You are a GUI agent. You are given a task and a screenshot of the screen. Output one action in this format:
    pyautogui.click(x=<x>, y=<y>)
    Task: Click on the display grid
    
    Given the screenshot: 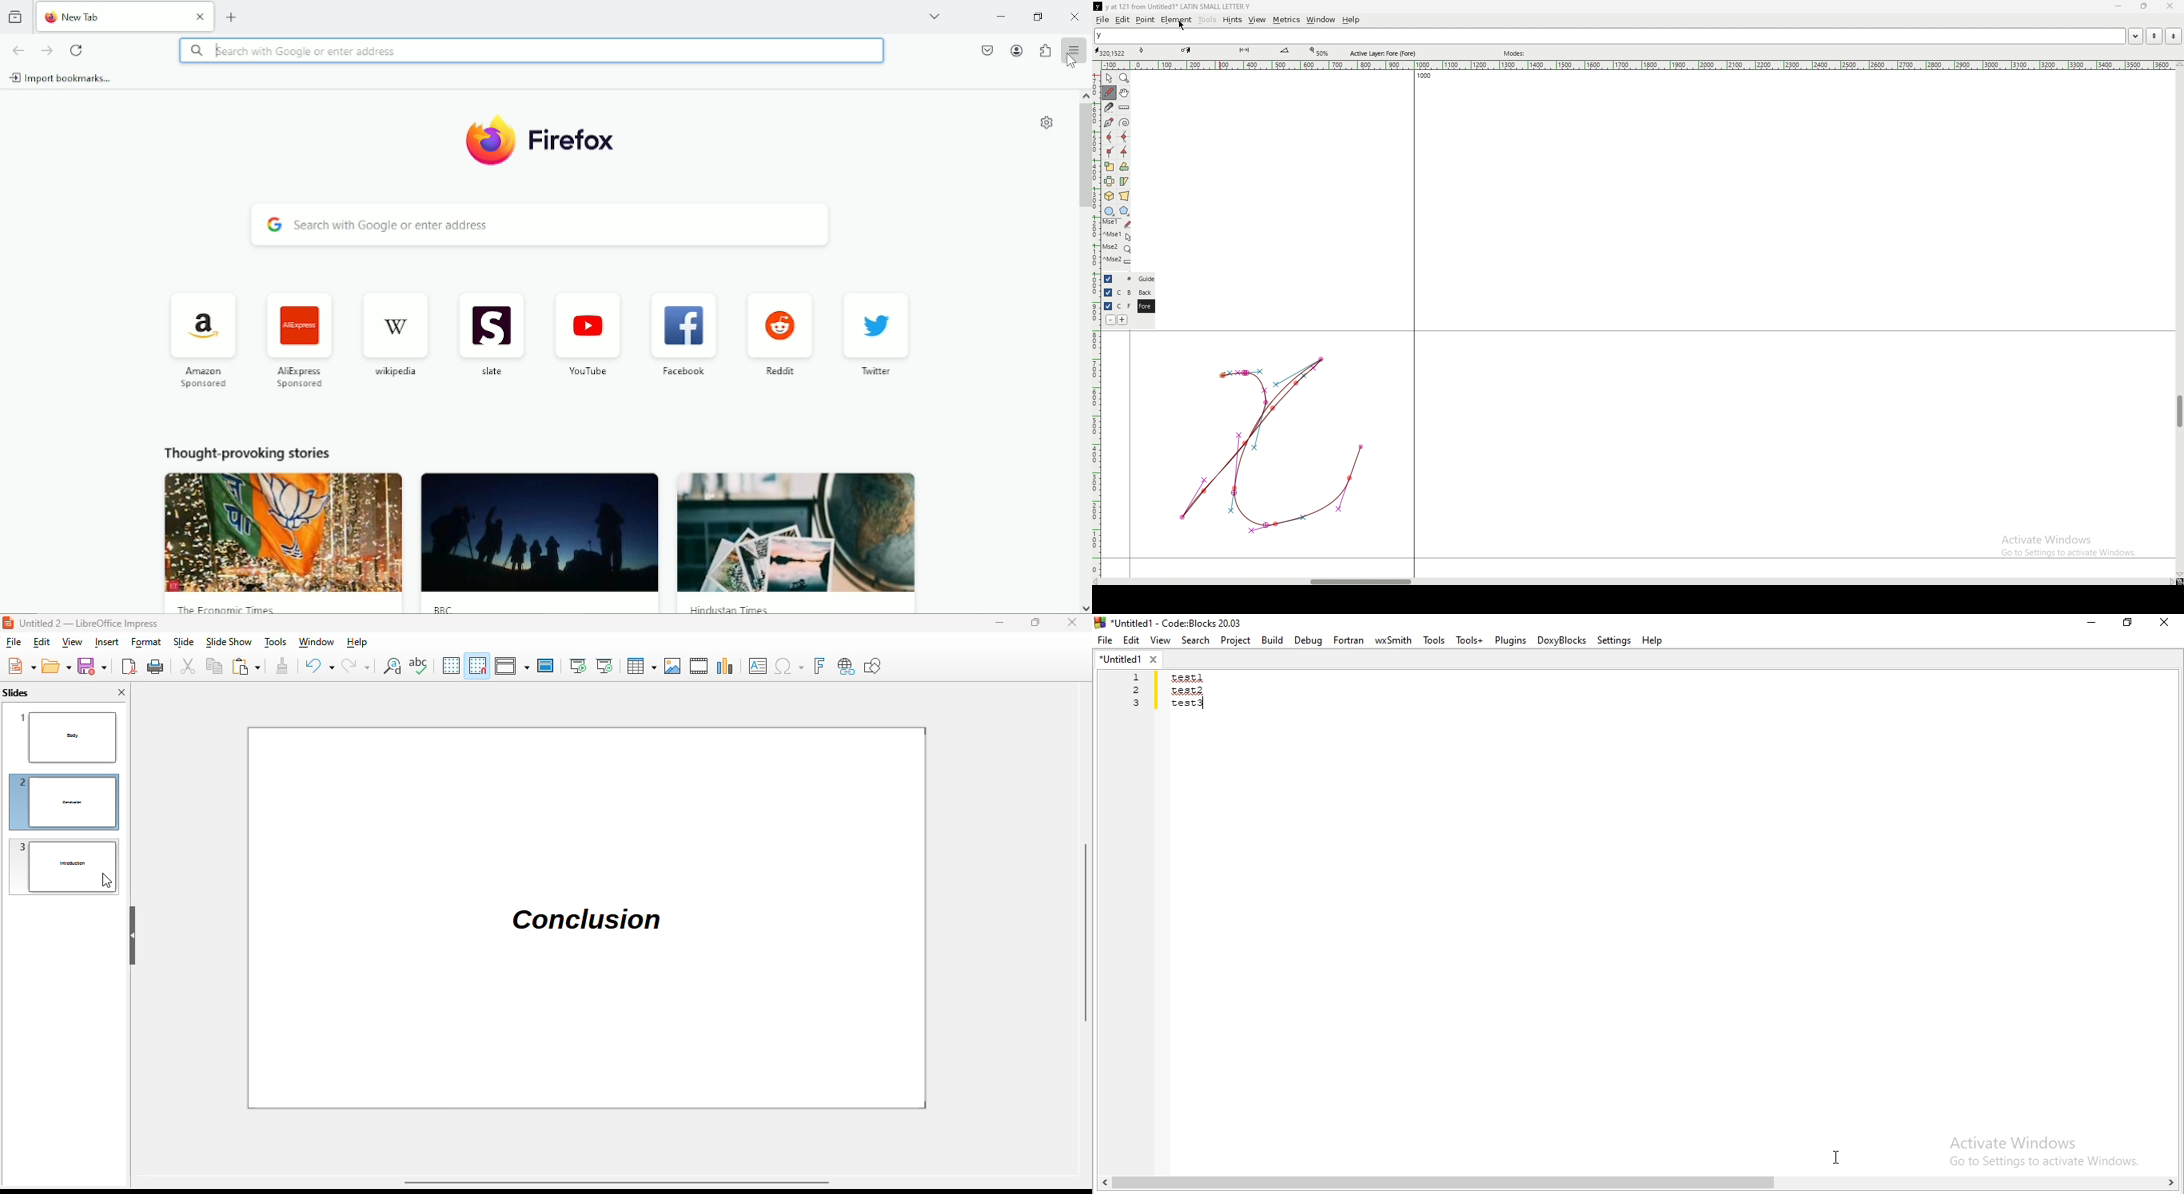 What is the action you would take?
    pyautogui.click(x=451, y=664)
    